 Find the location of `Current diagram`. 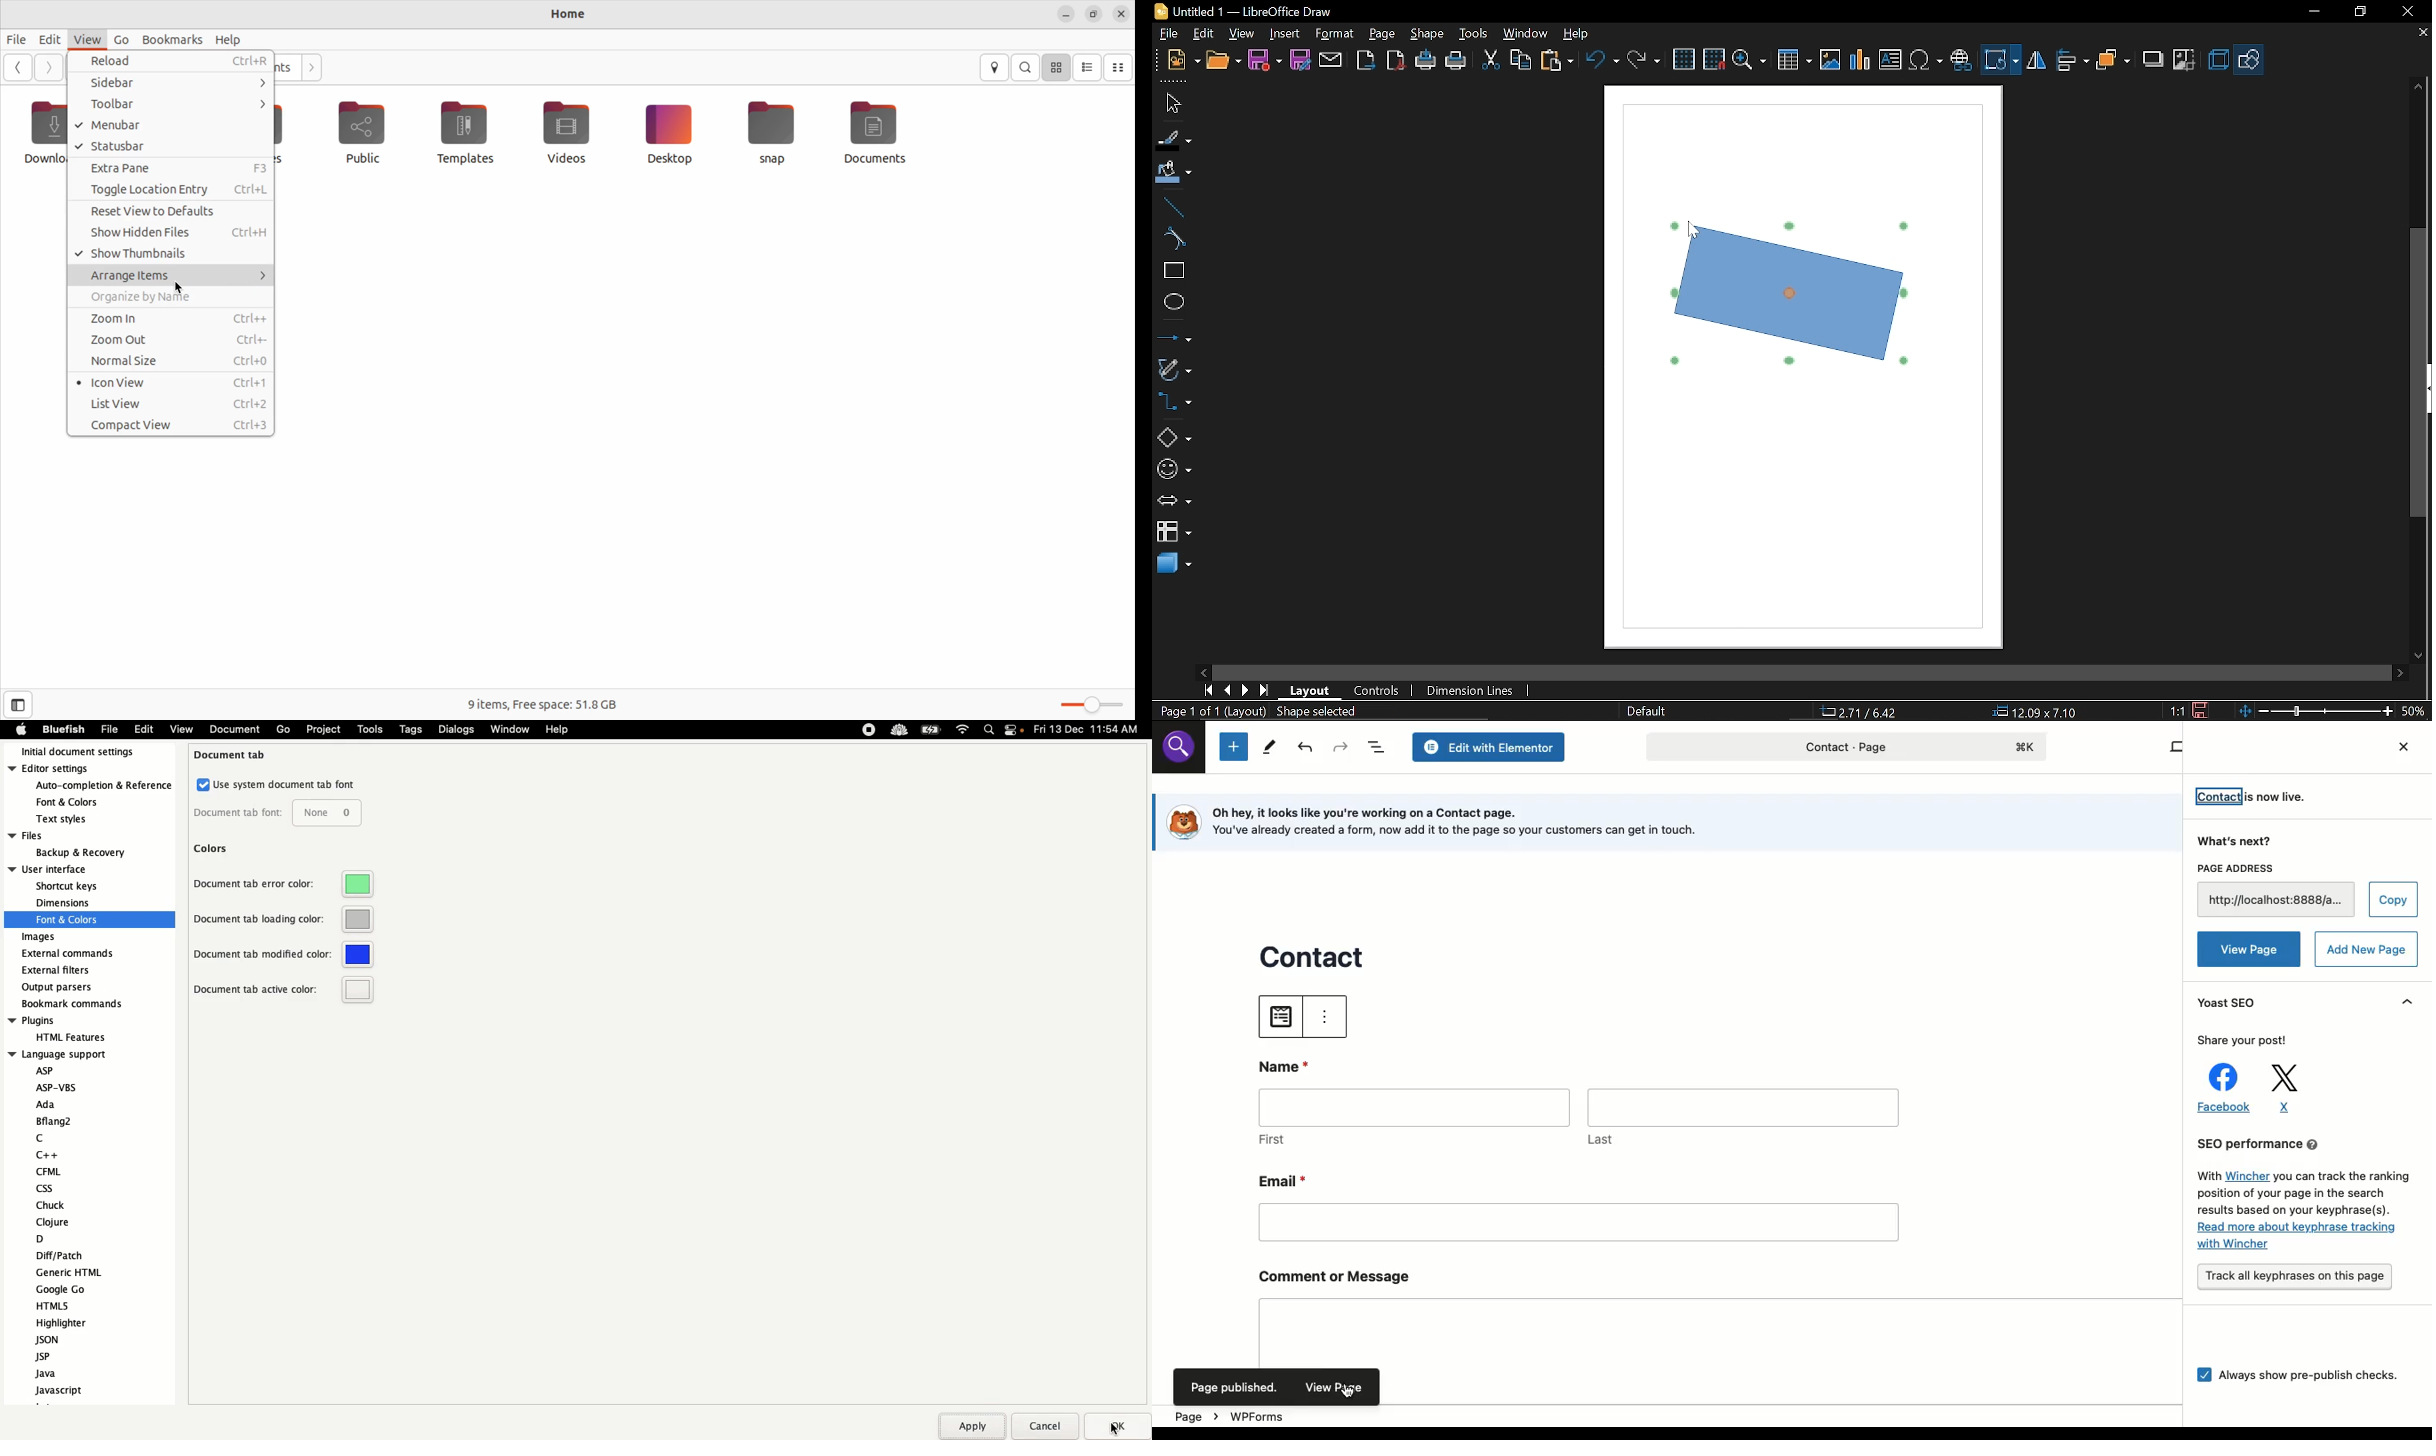

Current diagram is located at coordinates (1788, 292).